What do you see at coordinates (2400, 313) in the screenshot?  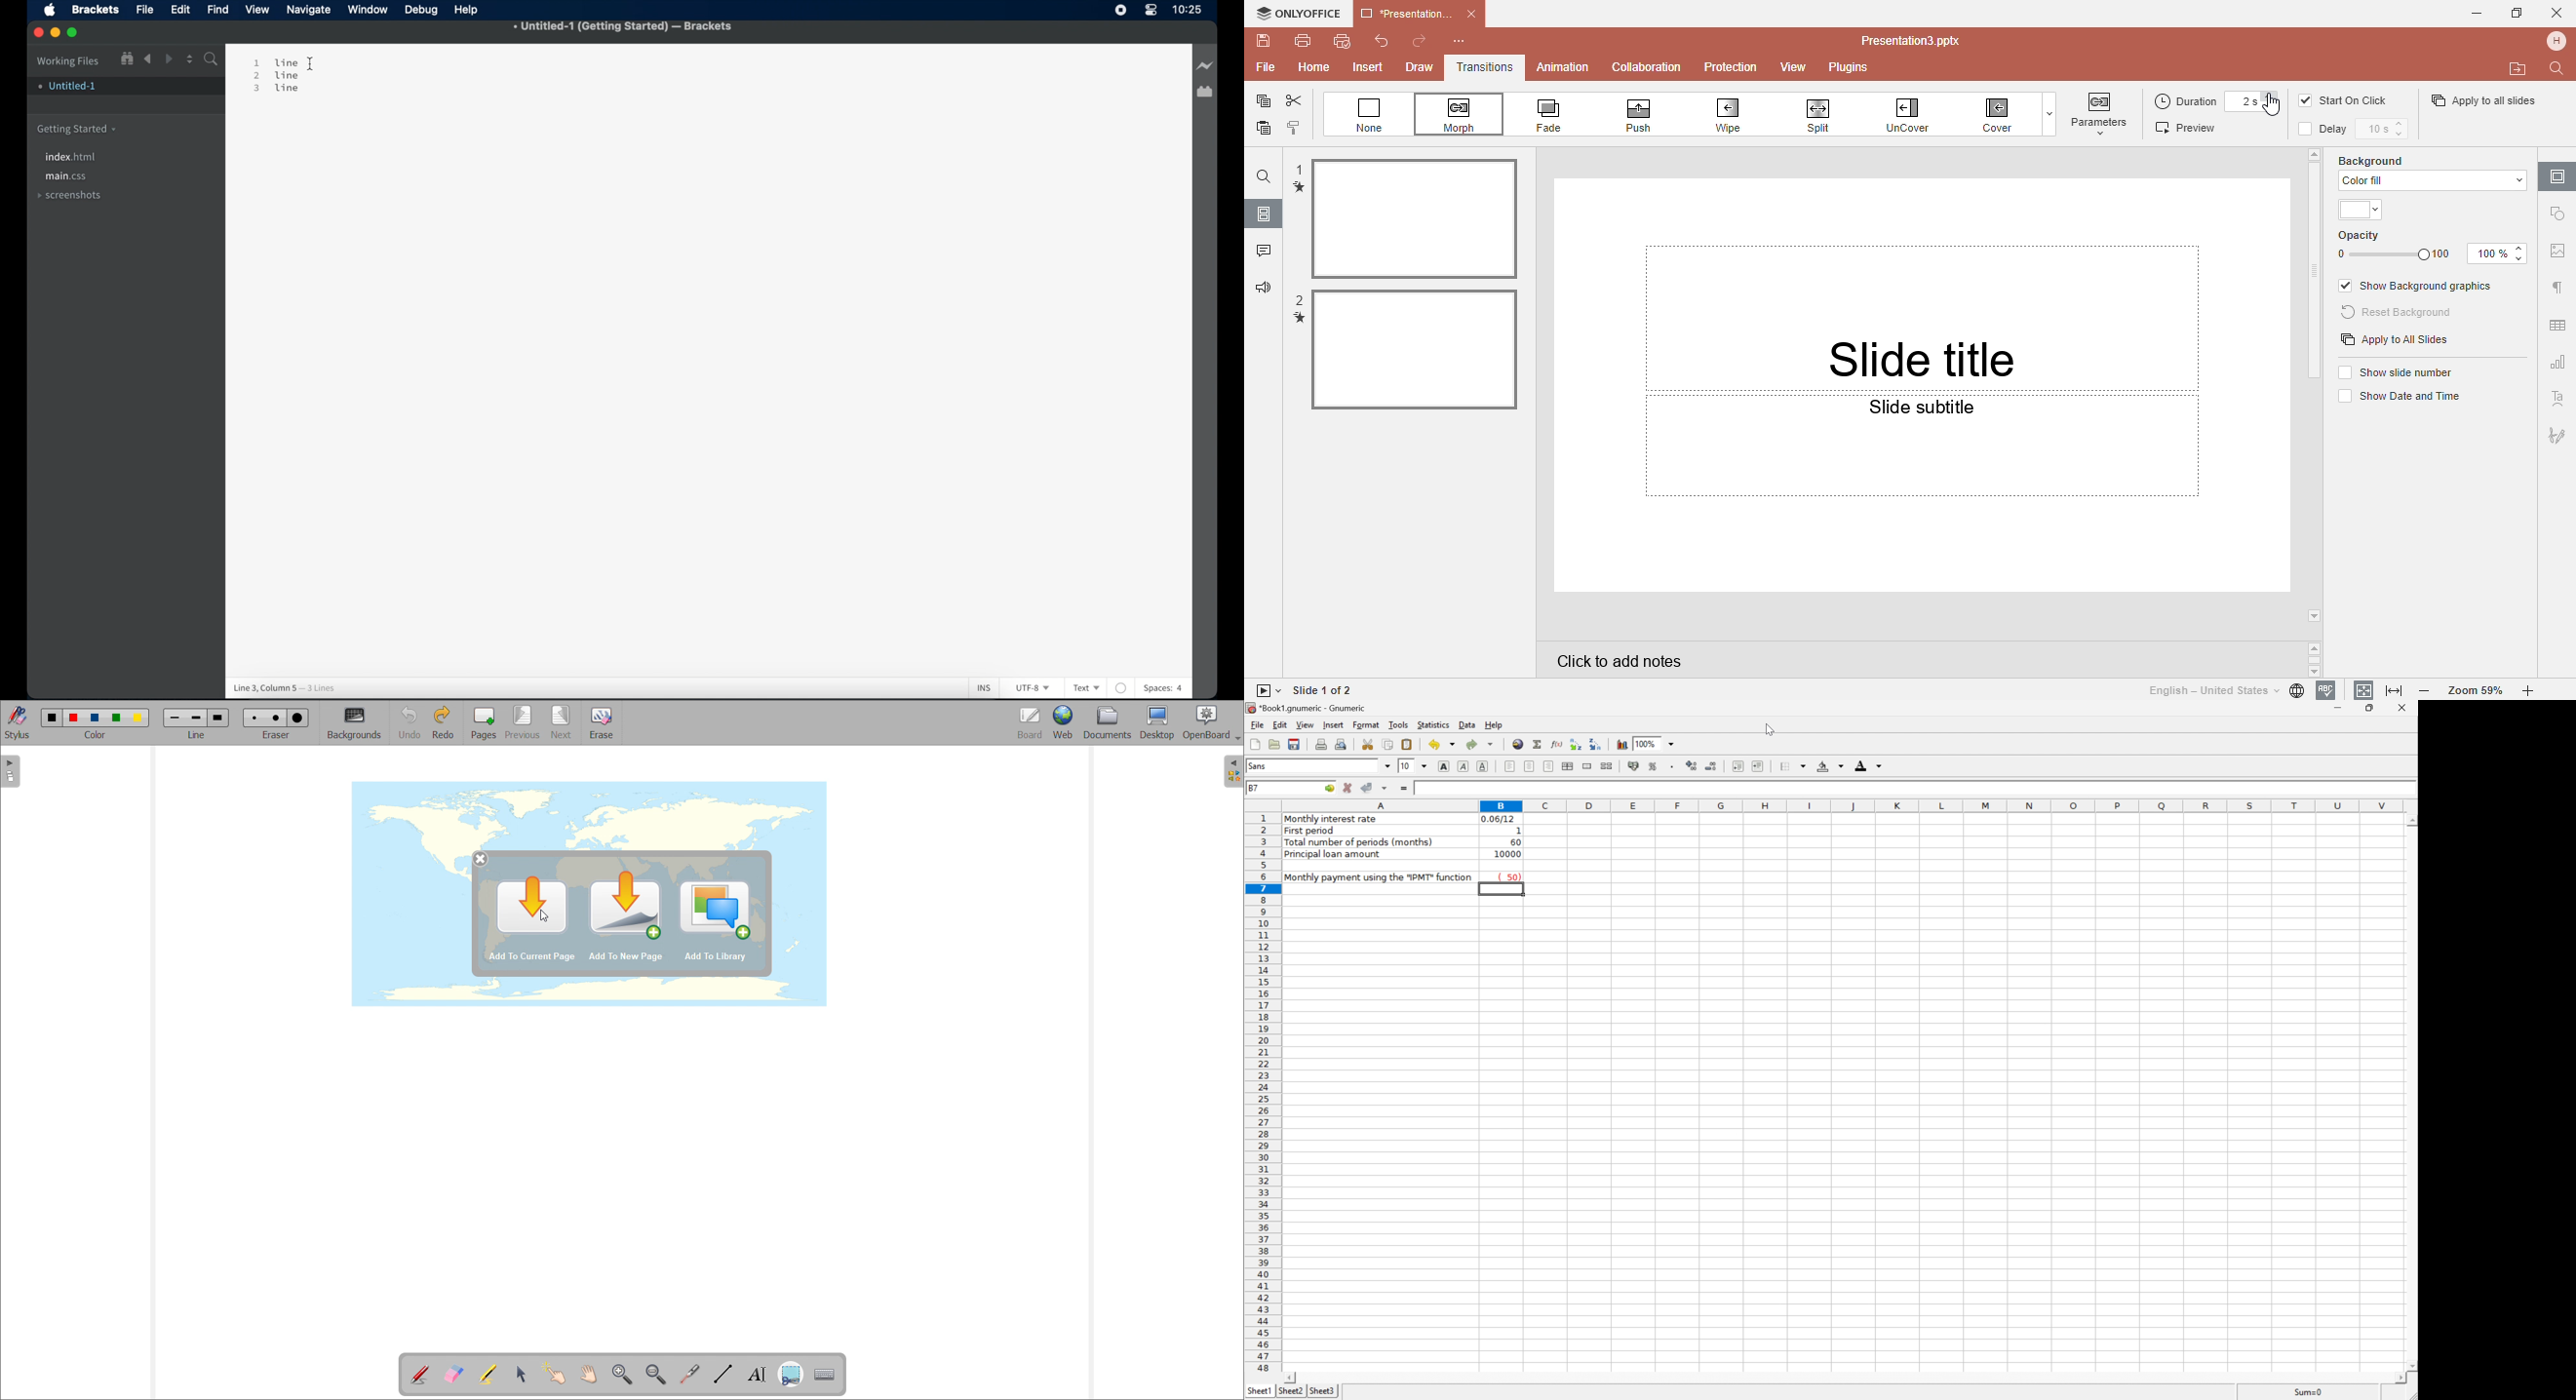 I see `Reset background` at bounding box center [2400, 313].